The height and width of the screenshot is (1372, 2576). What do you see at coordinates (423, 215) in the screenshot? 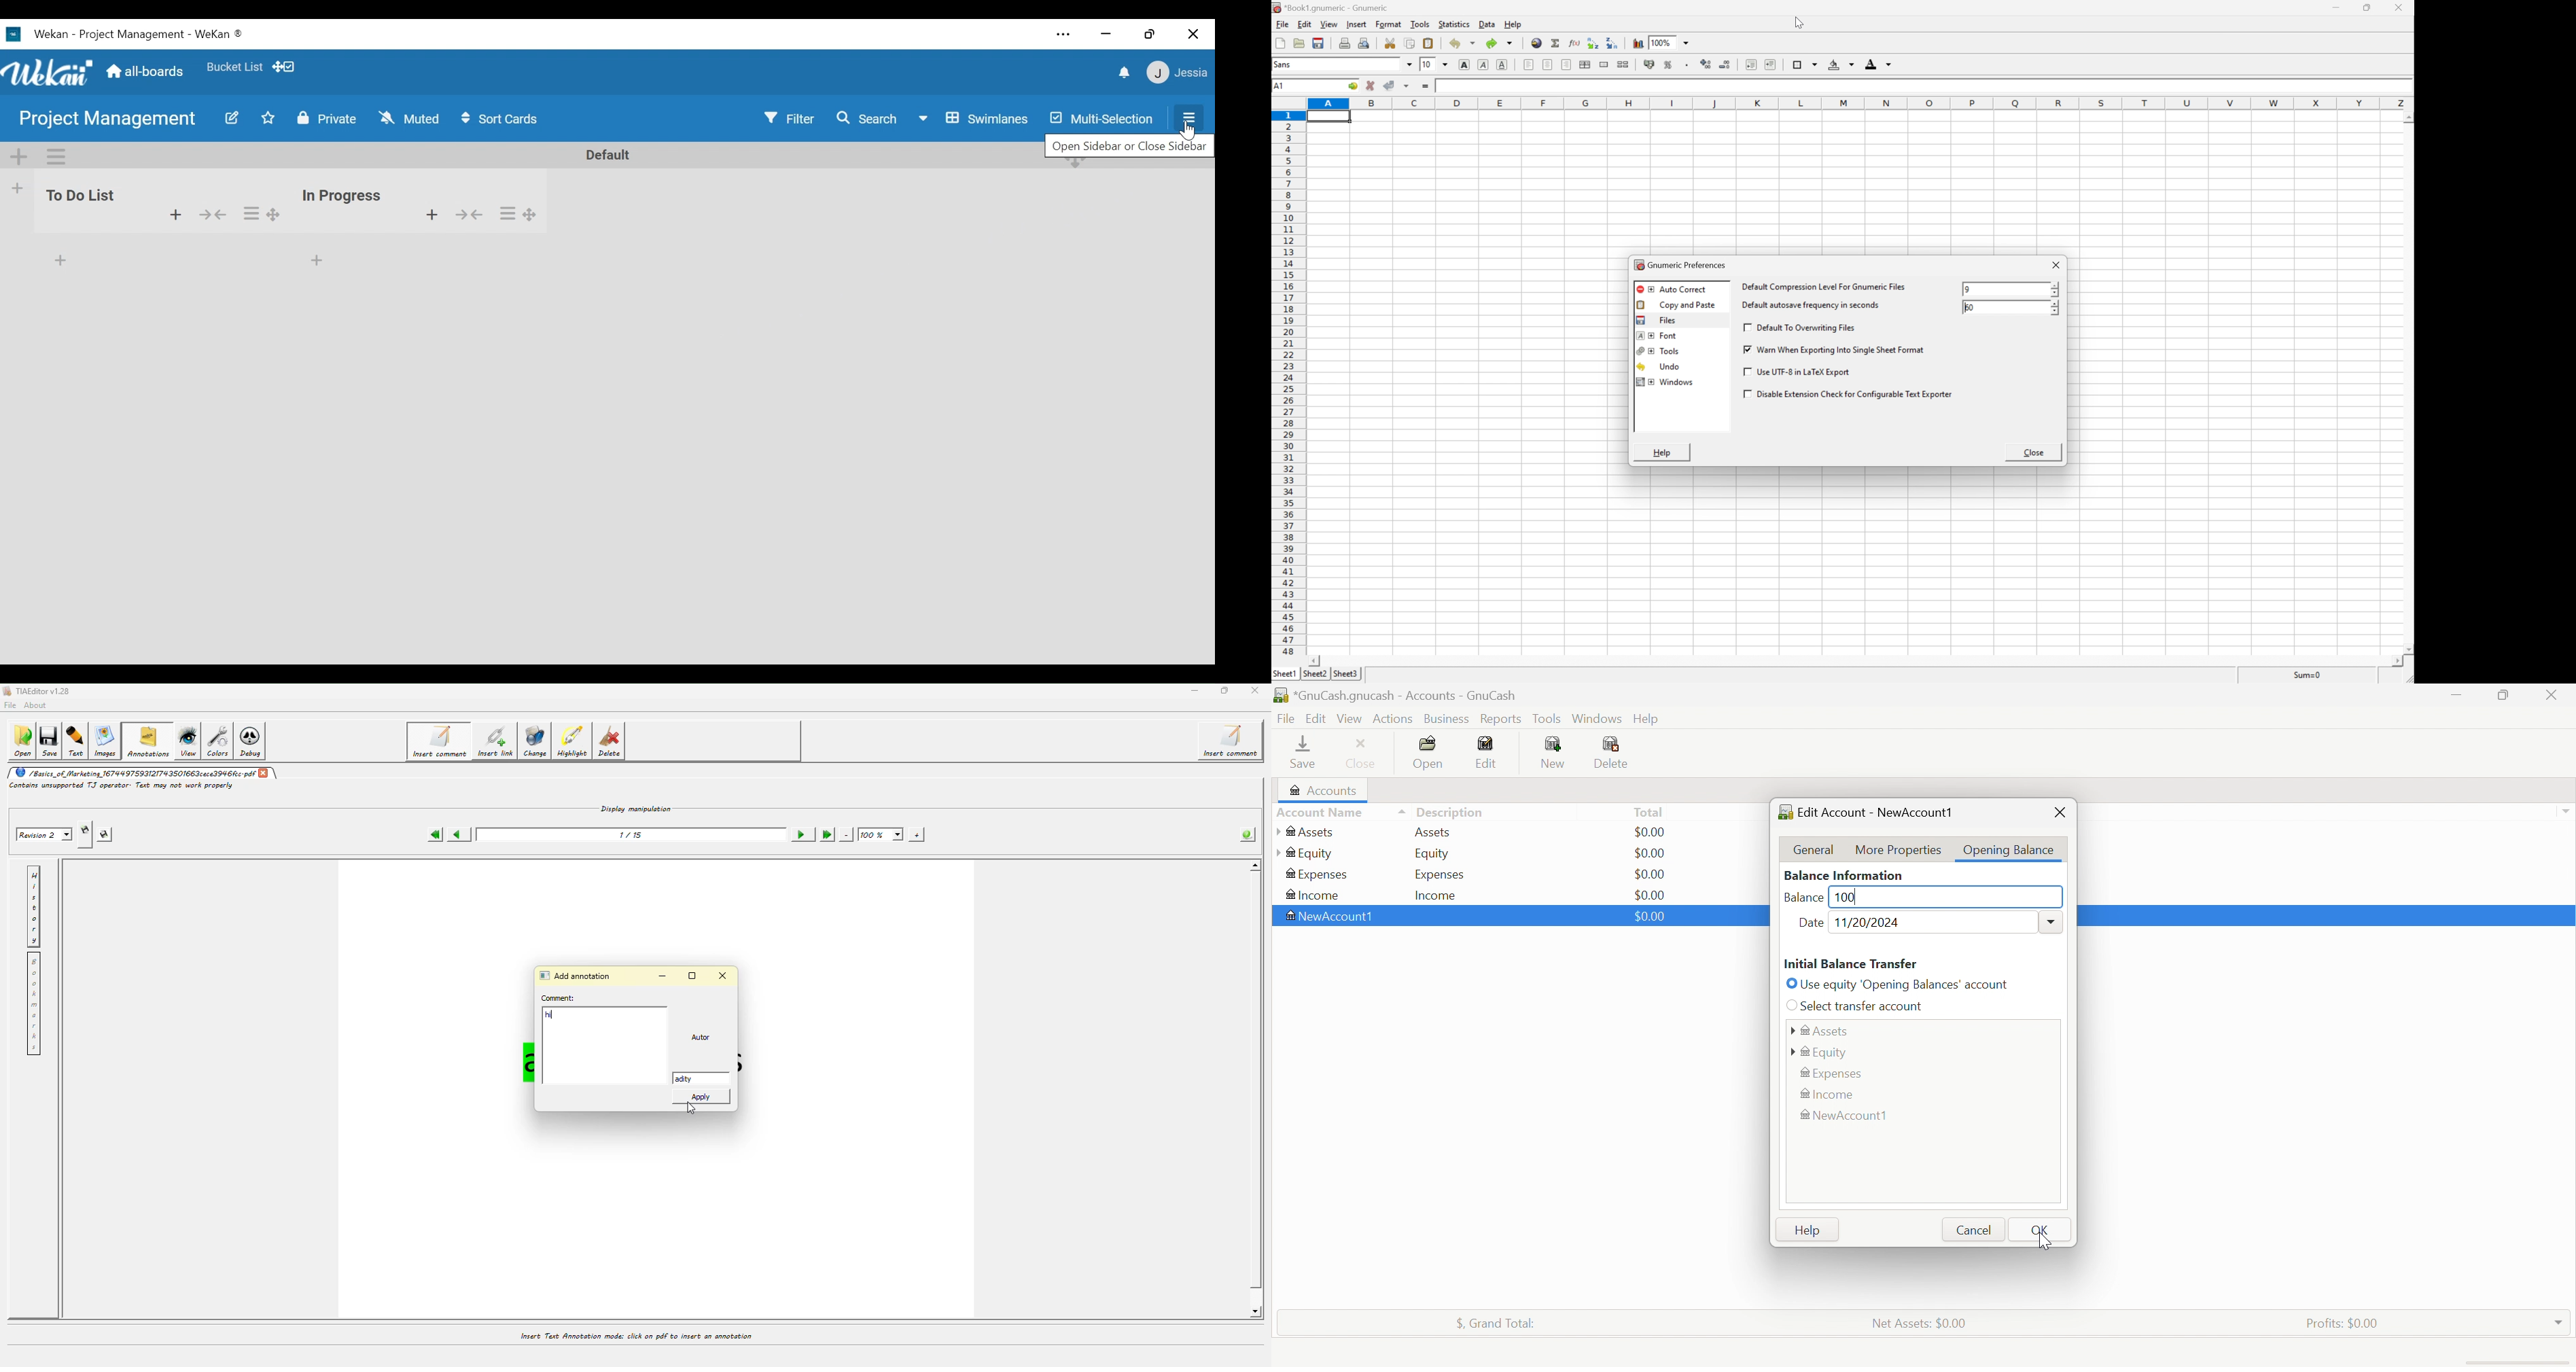
I see `add` at bounding box center [423, 215].